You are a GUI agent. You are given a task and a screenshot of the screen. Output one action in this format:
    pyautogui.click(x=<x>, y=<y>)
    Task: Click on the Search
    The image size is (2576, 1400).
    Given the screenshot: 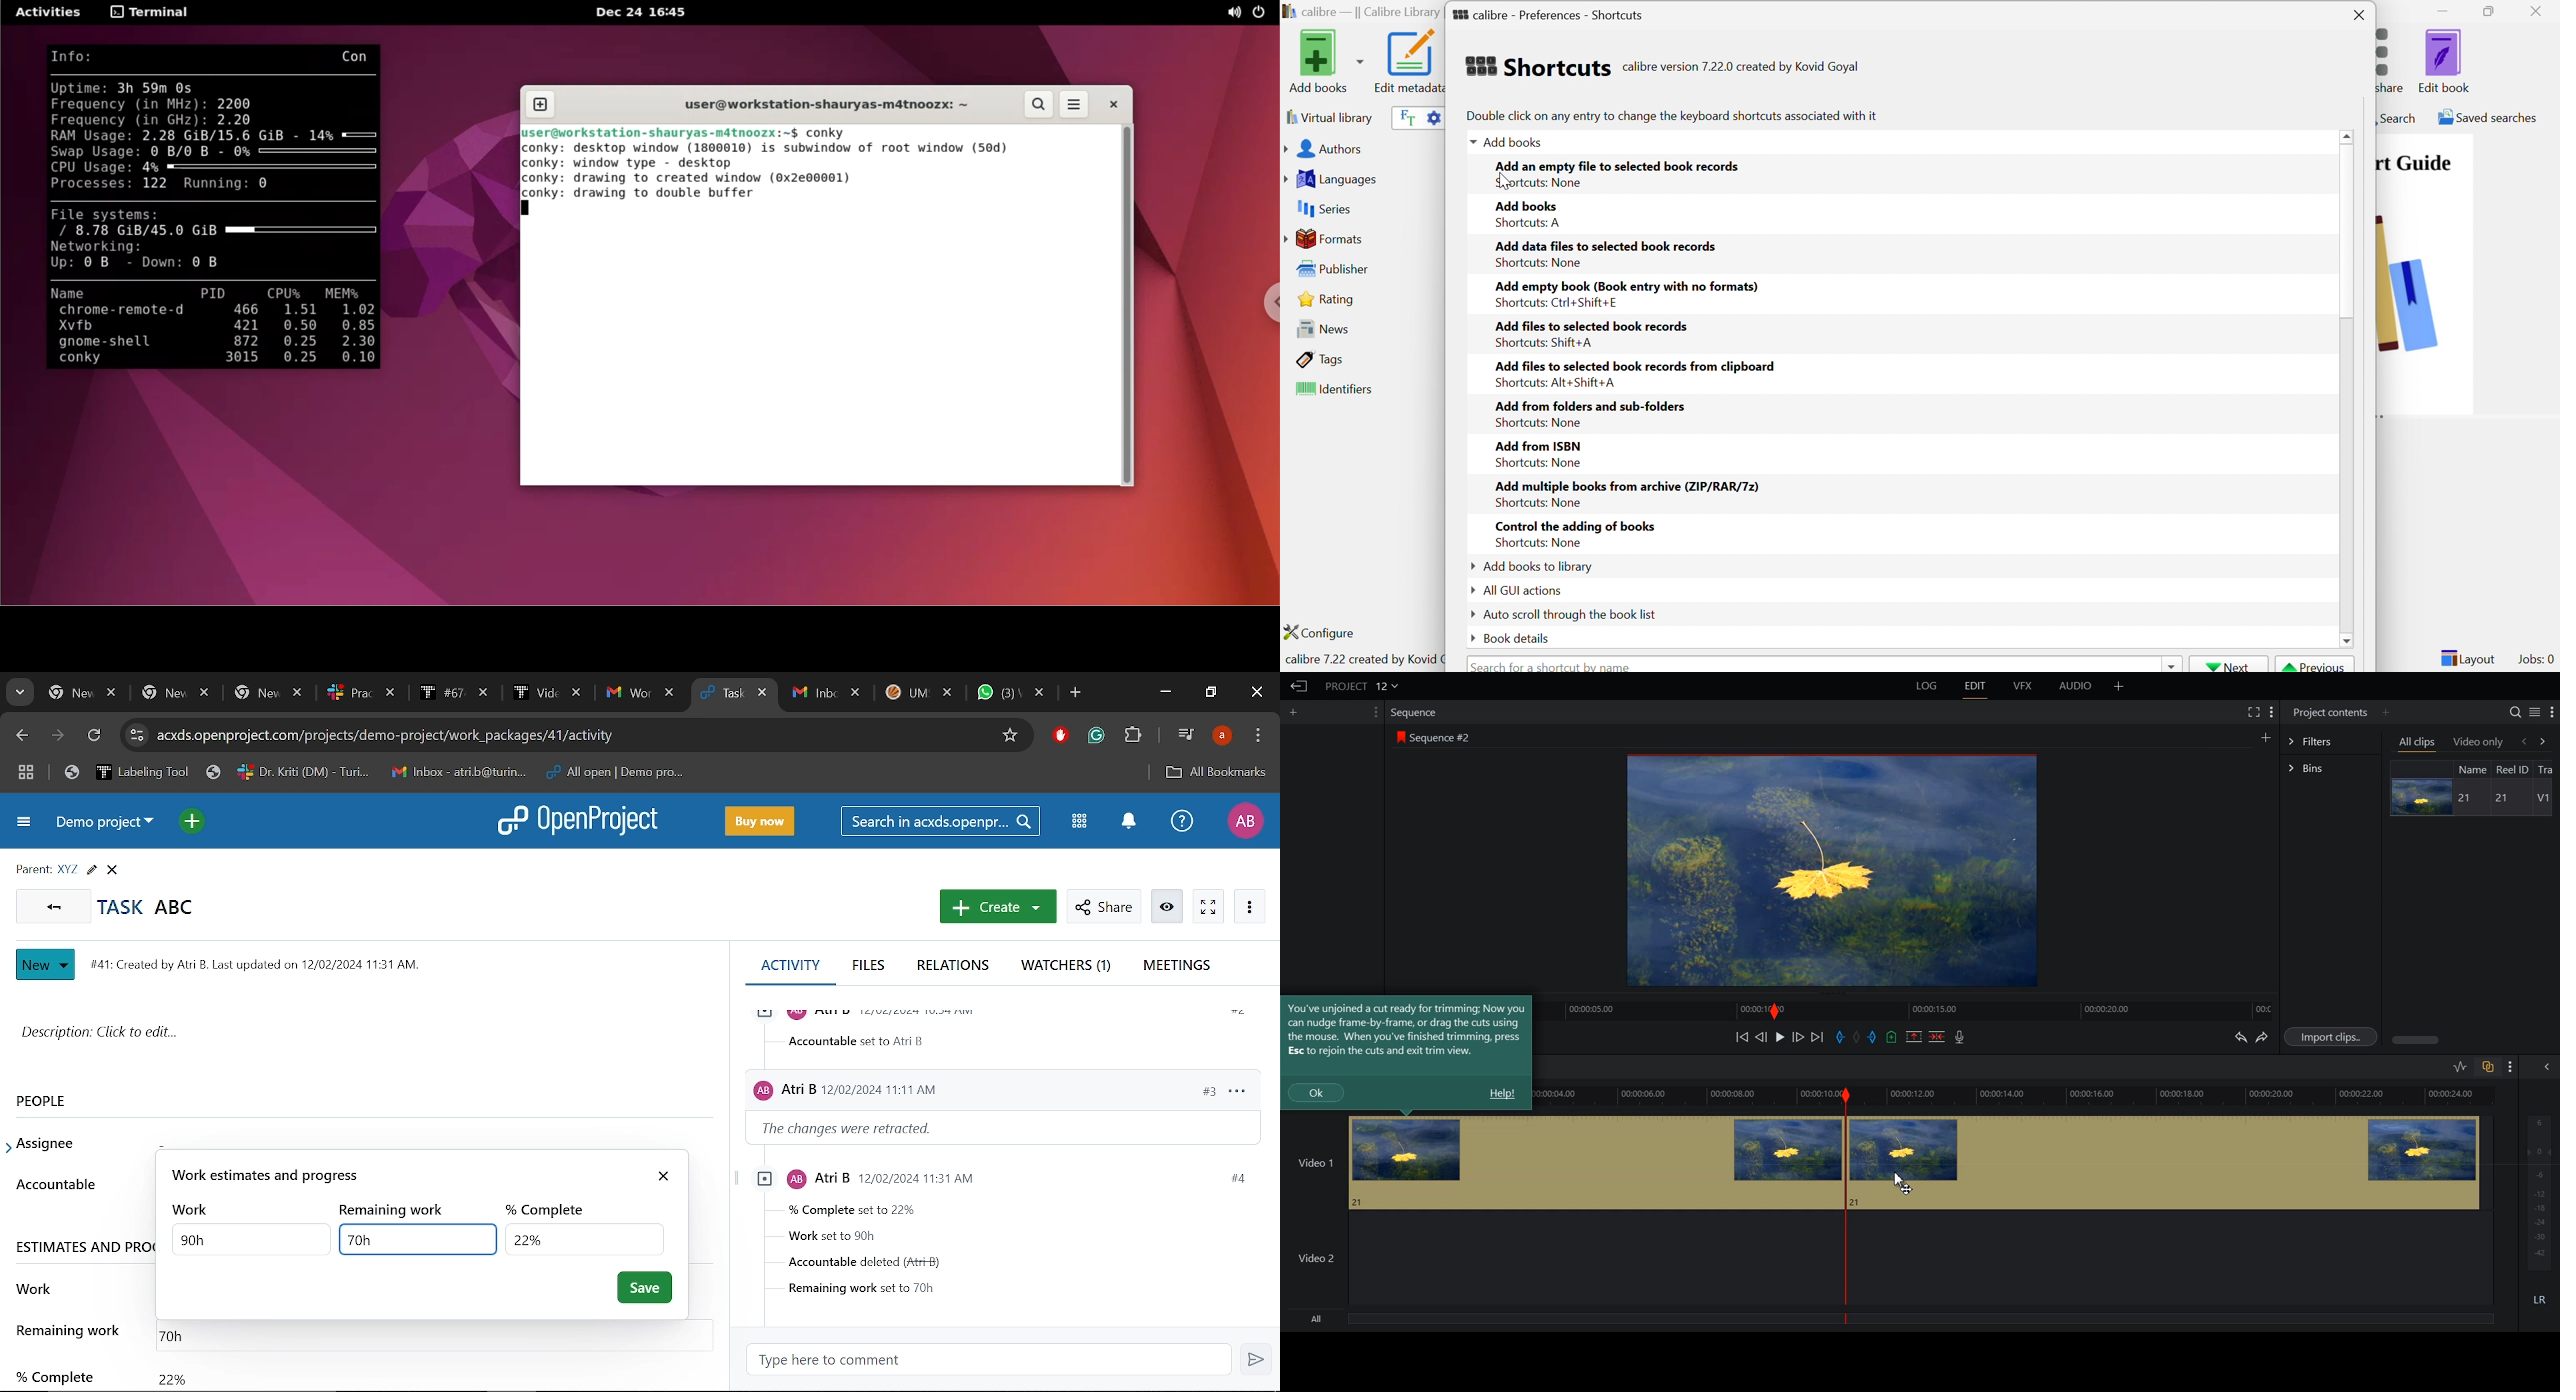 What is the action you would take?
    pyautogui.click(x=2397, y=117)
    